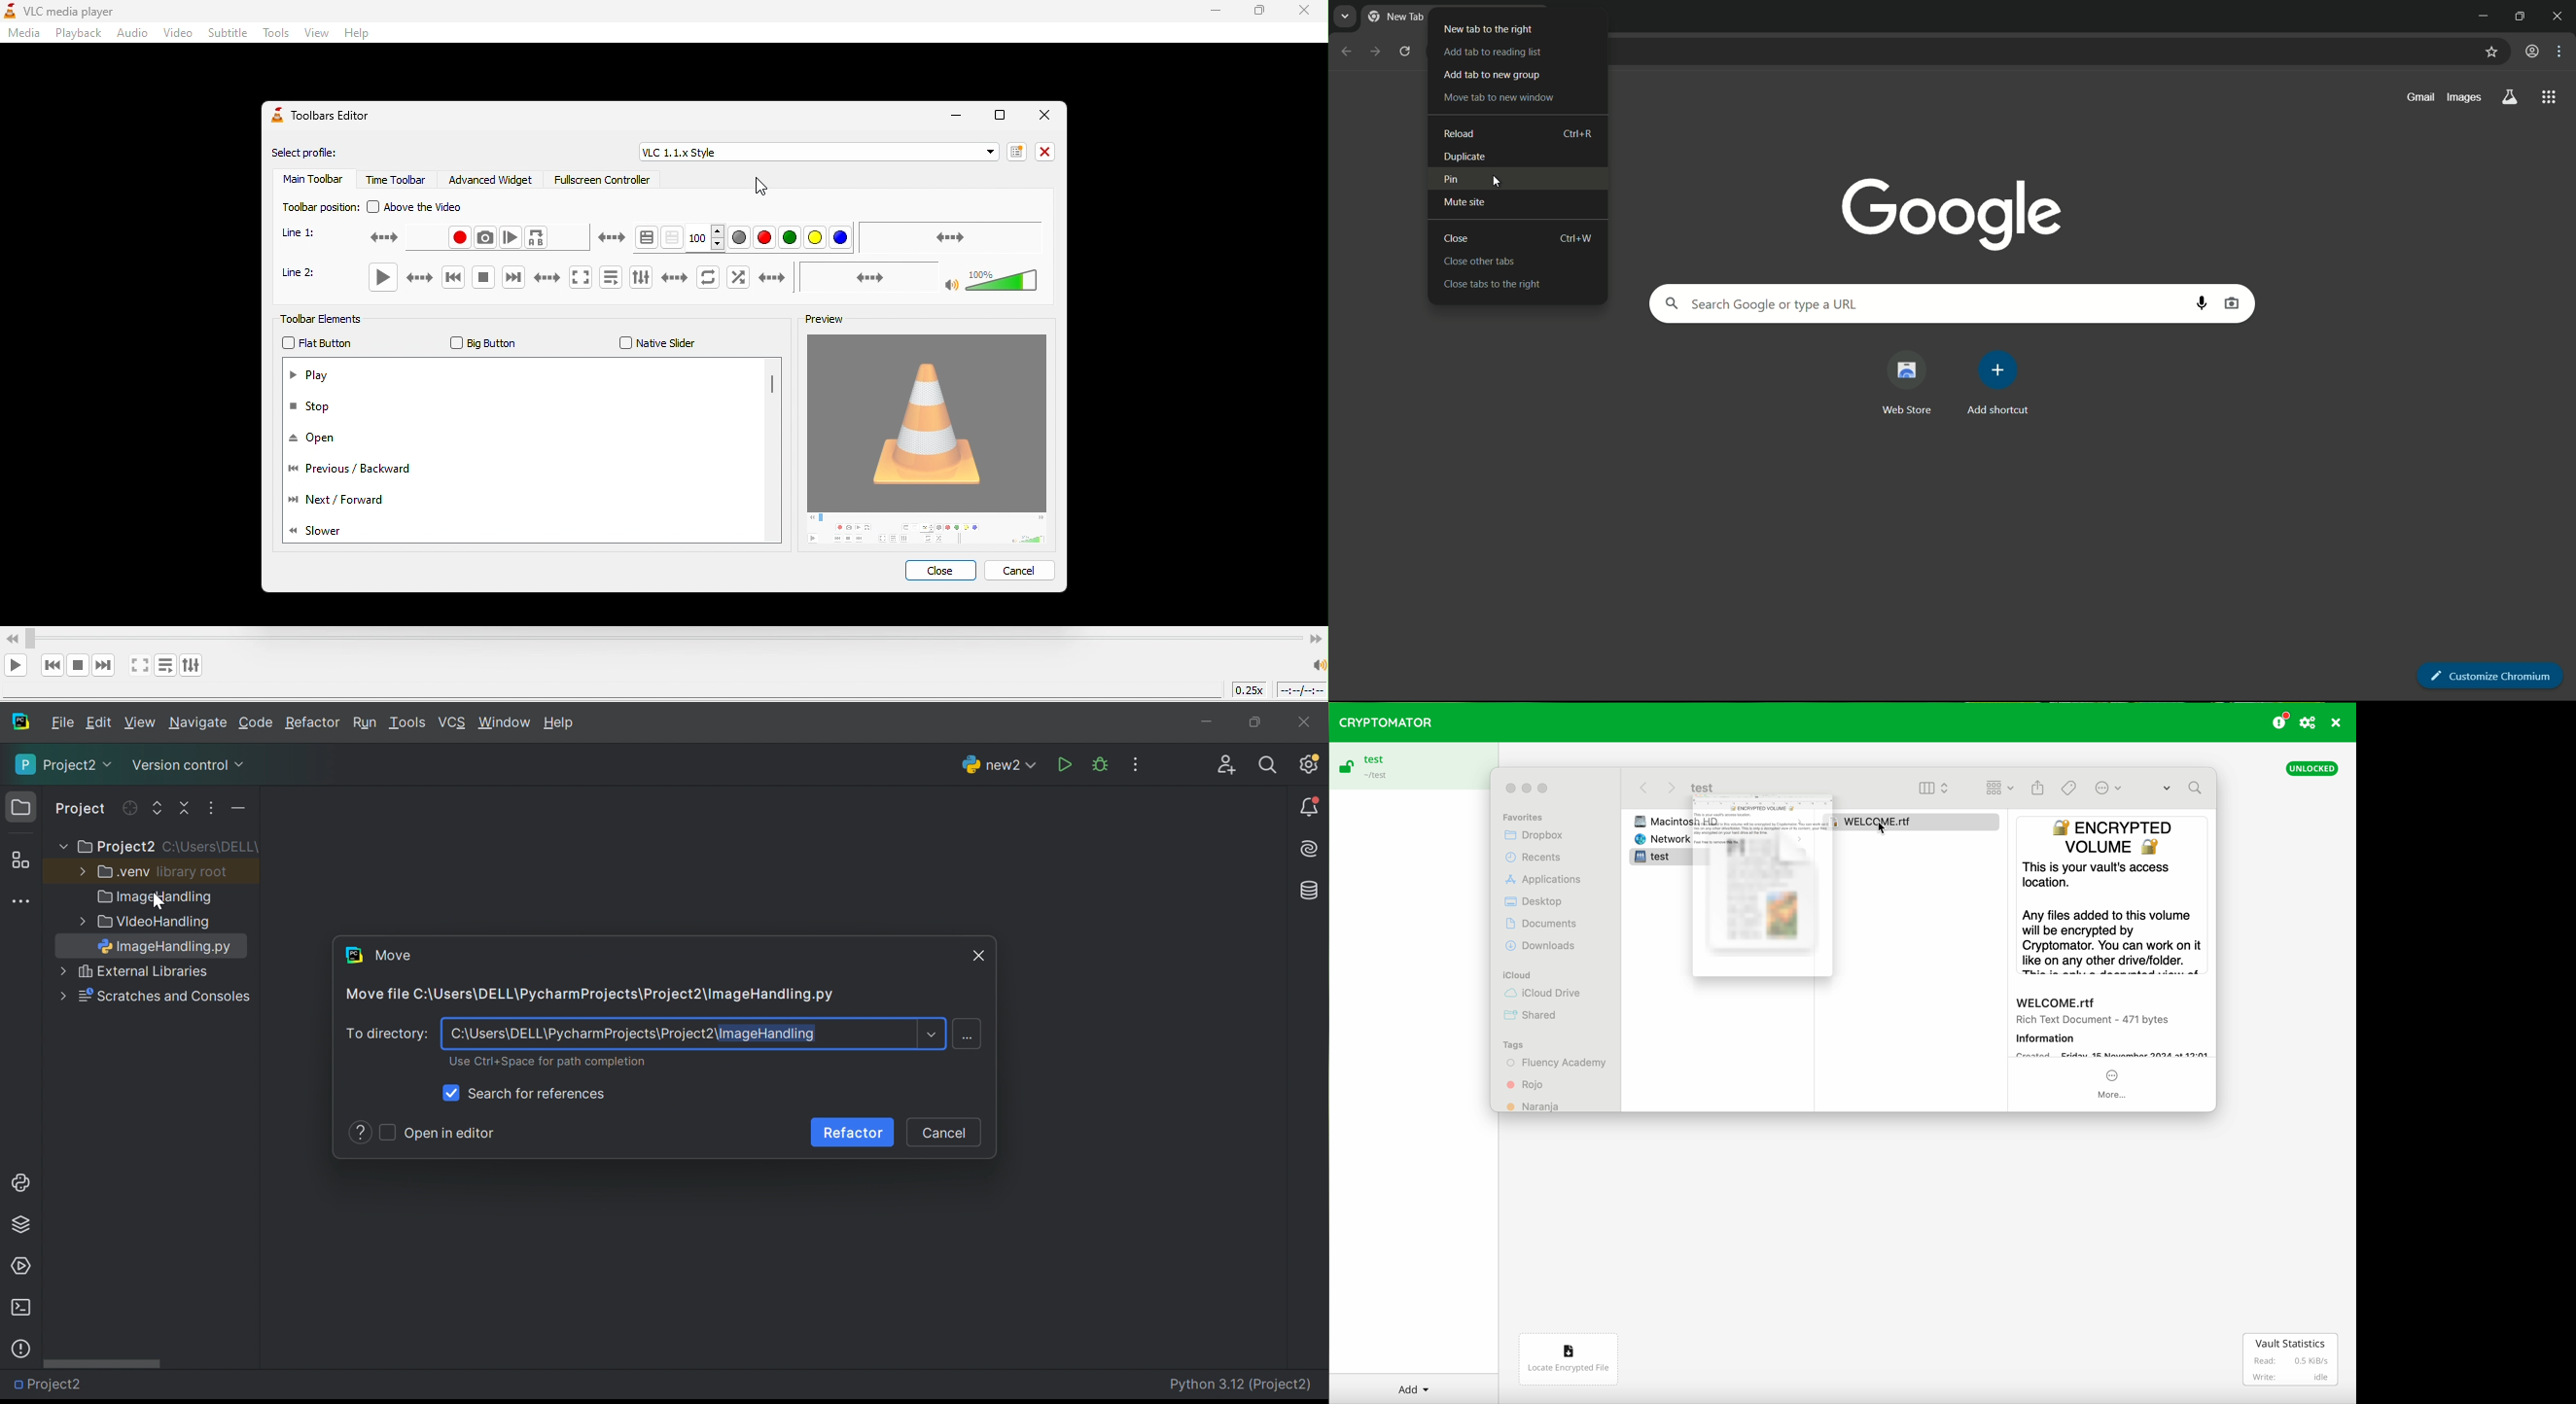 This screenshot has width=2576, height=1428. What do you see at coordinates (306, 233) in the screenshot?
I see `line 1` at bounding box center [306, 233].